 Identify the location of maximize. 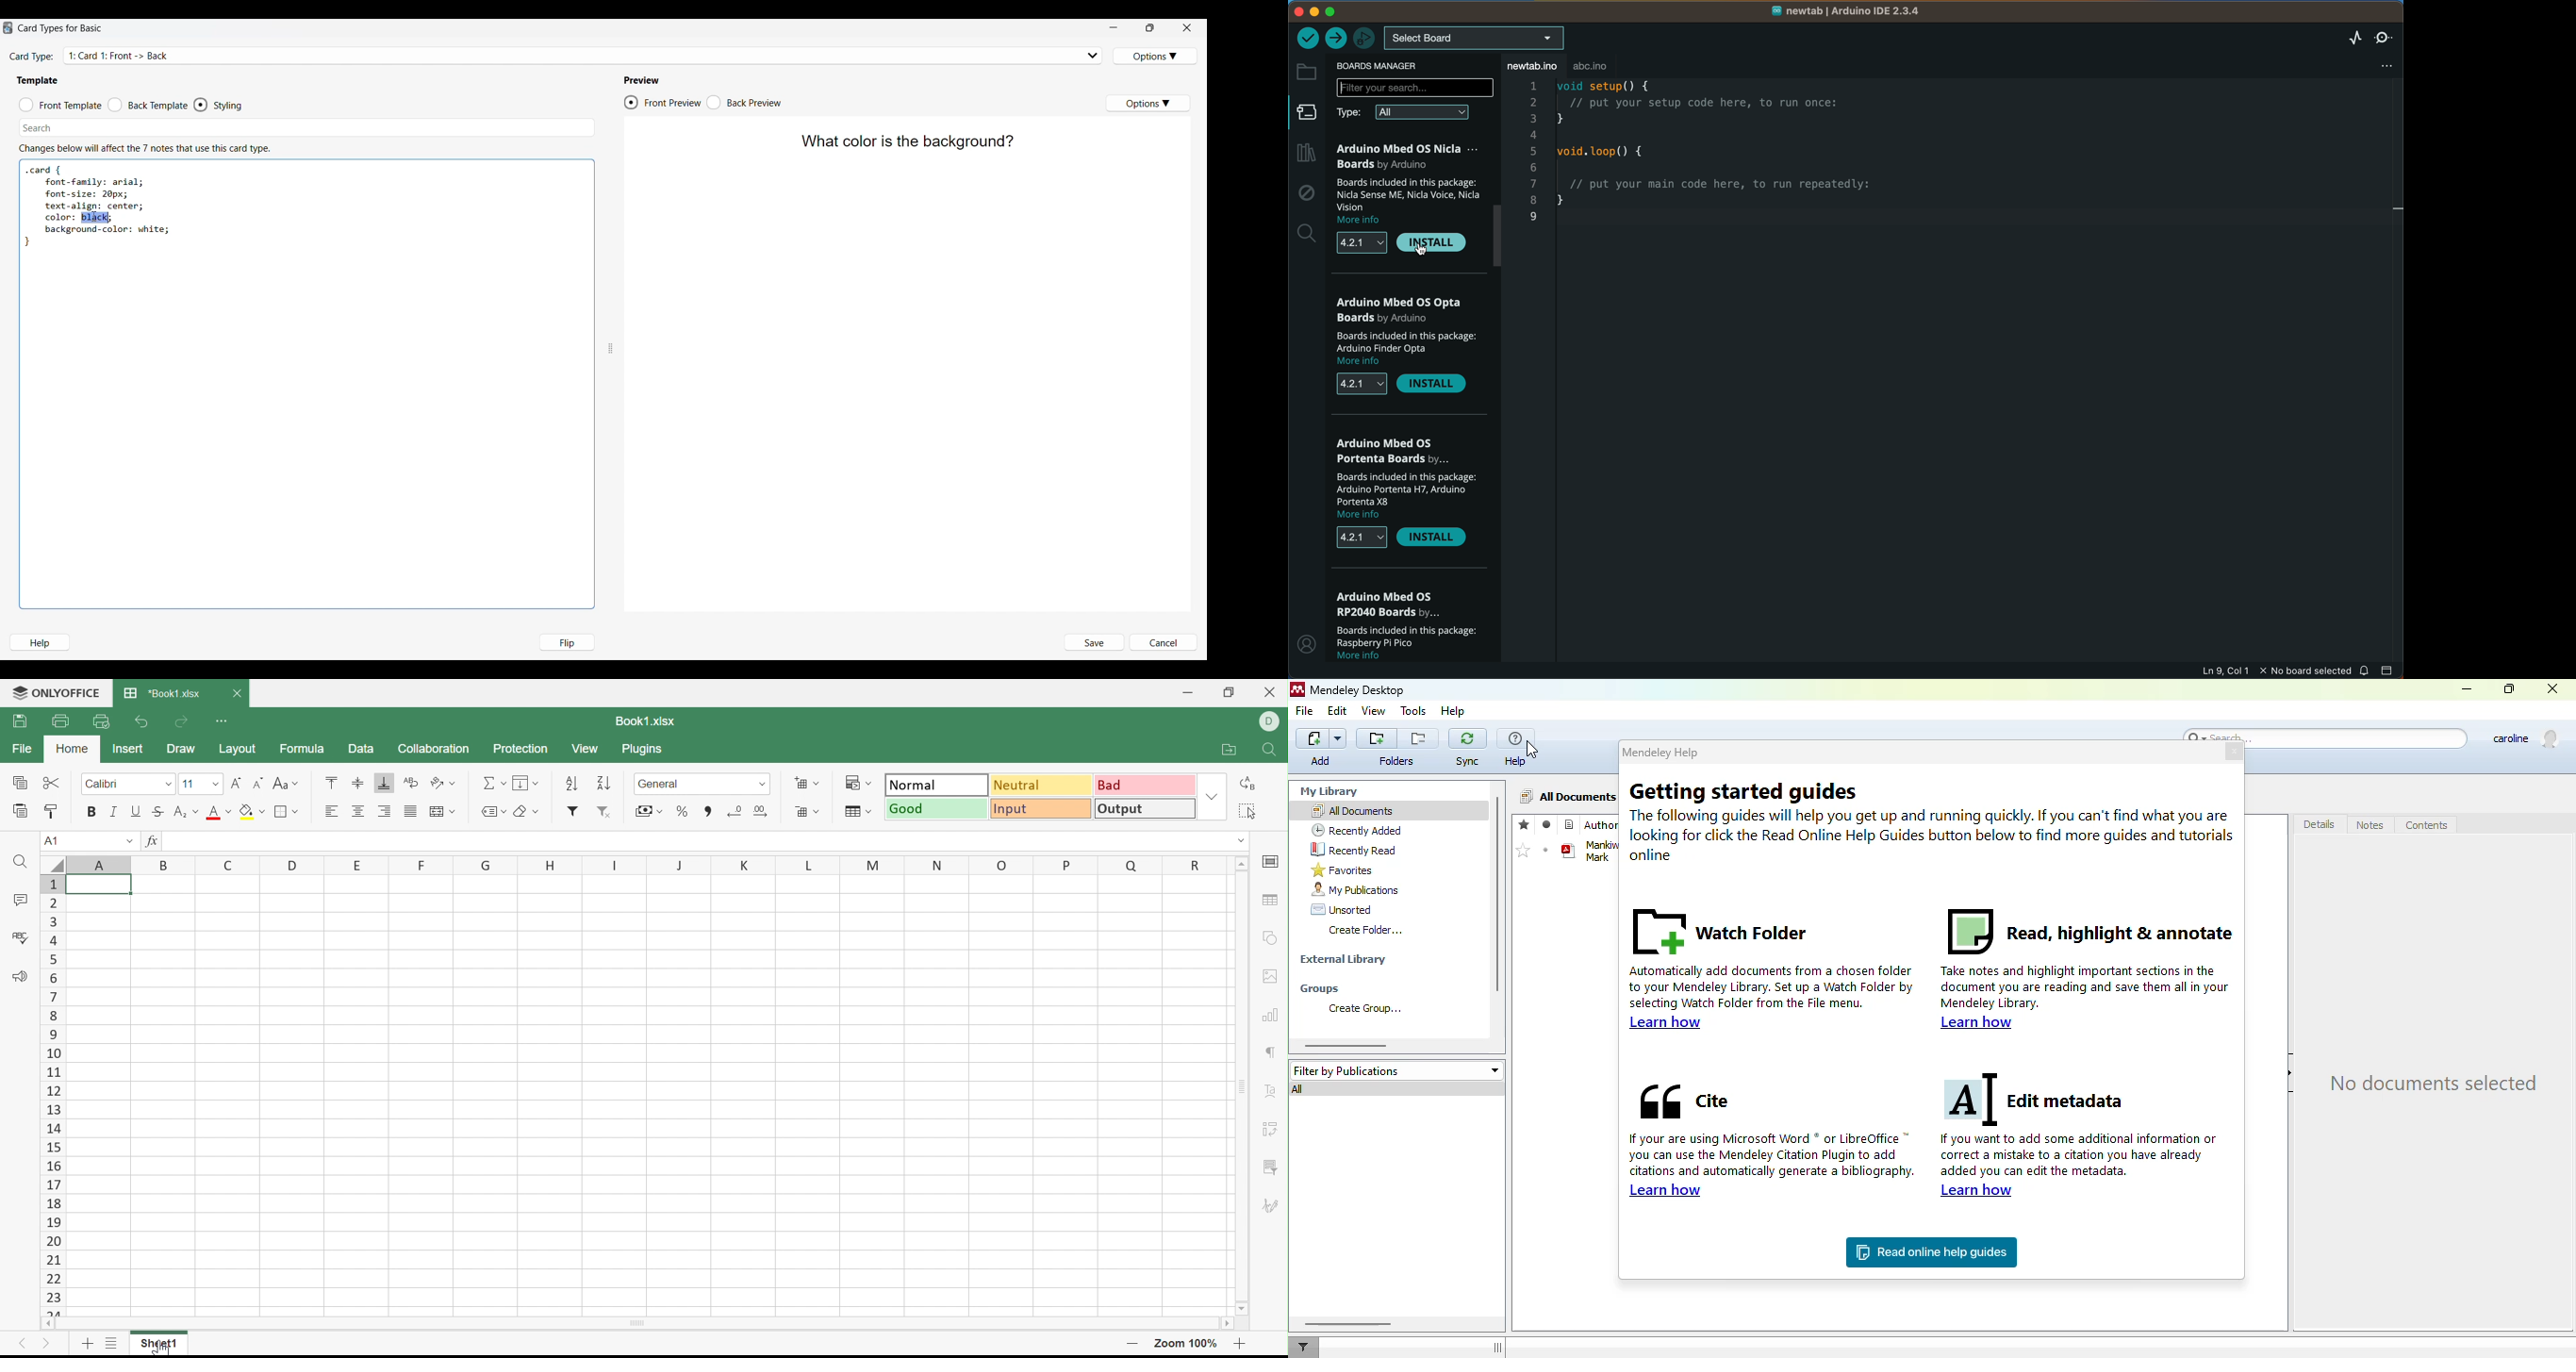
(2510, 689).